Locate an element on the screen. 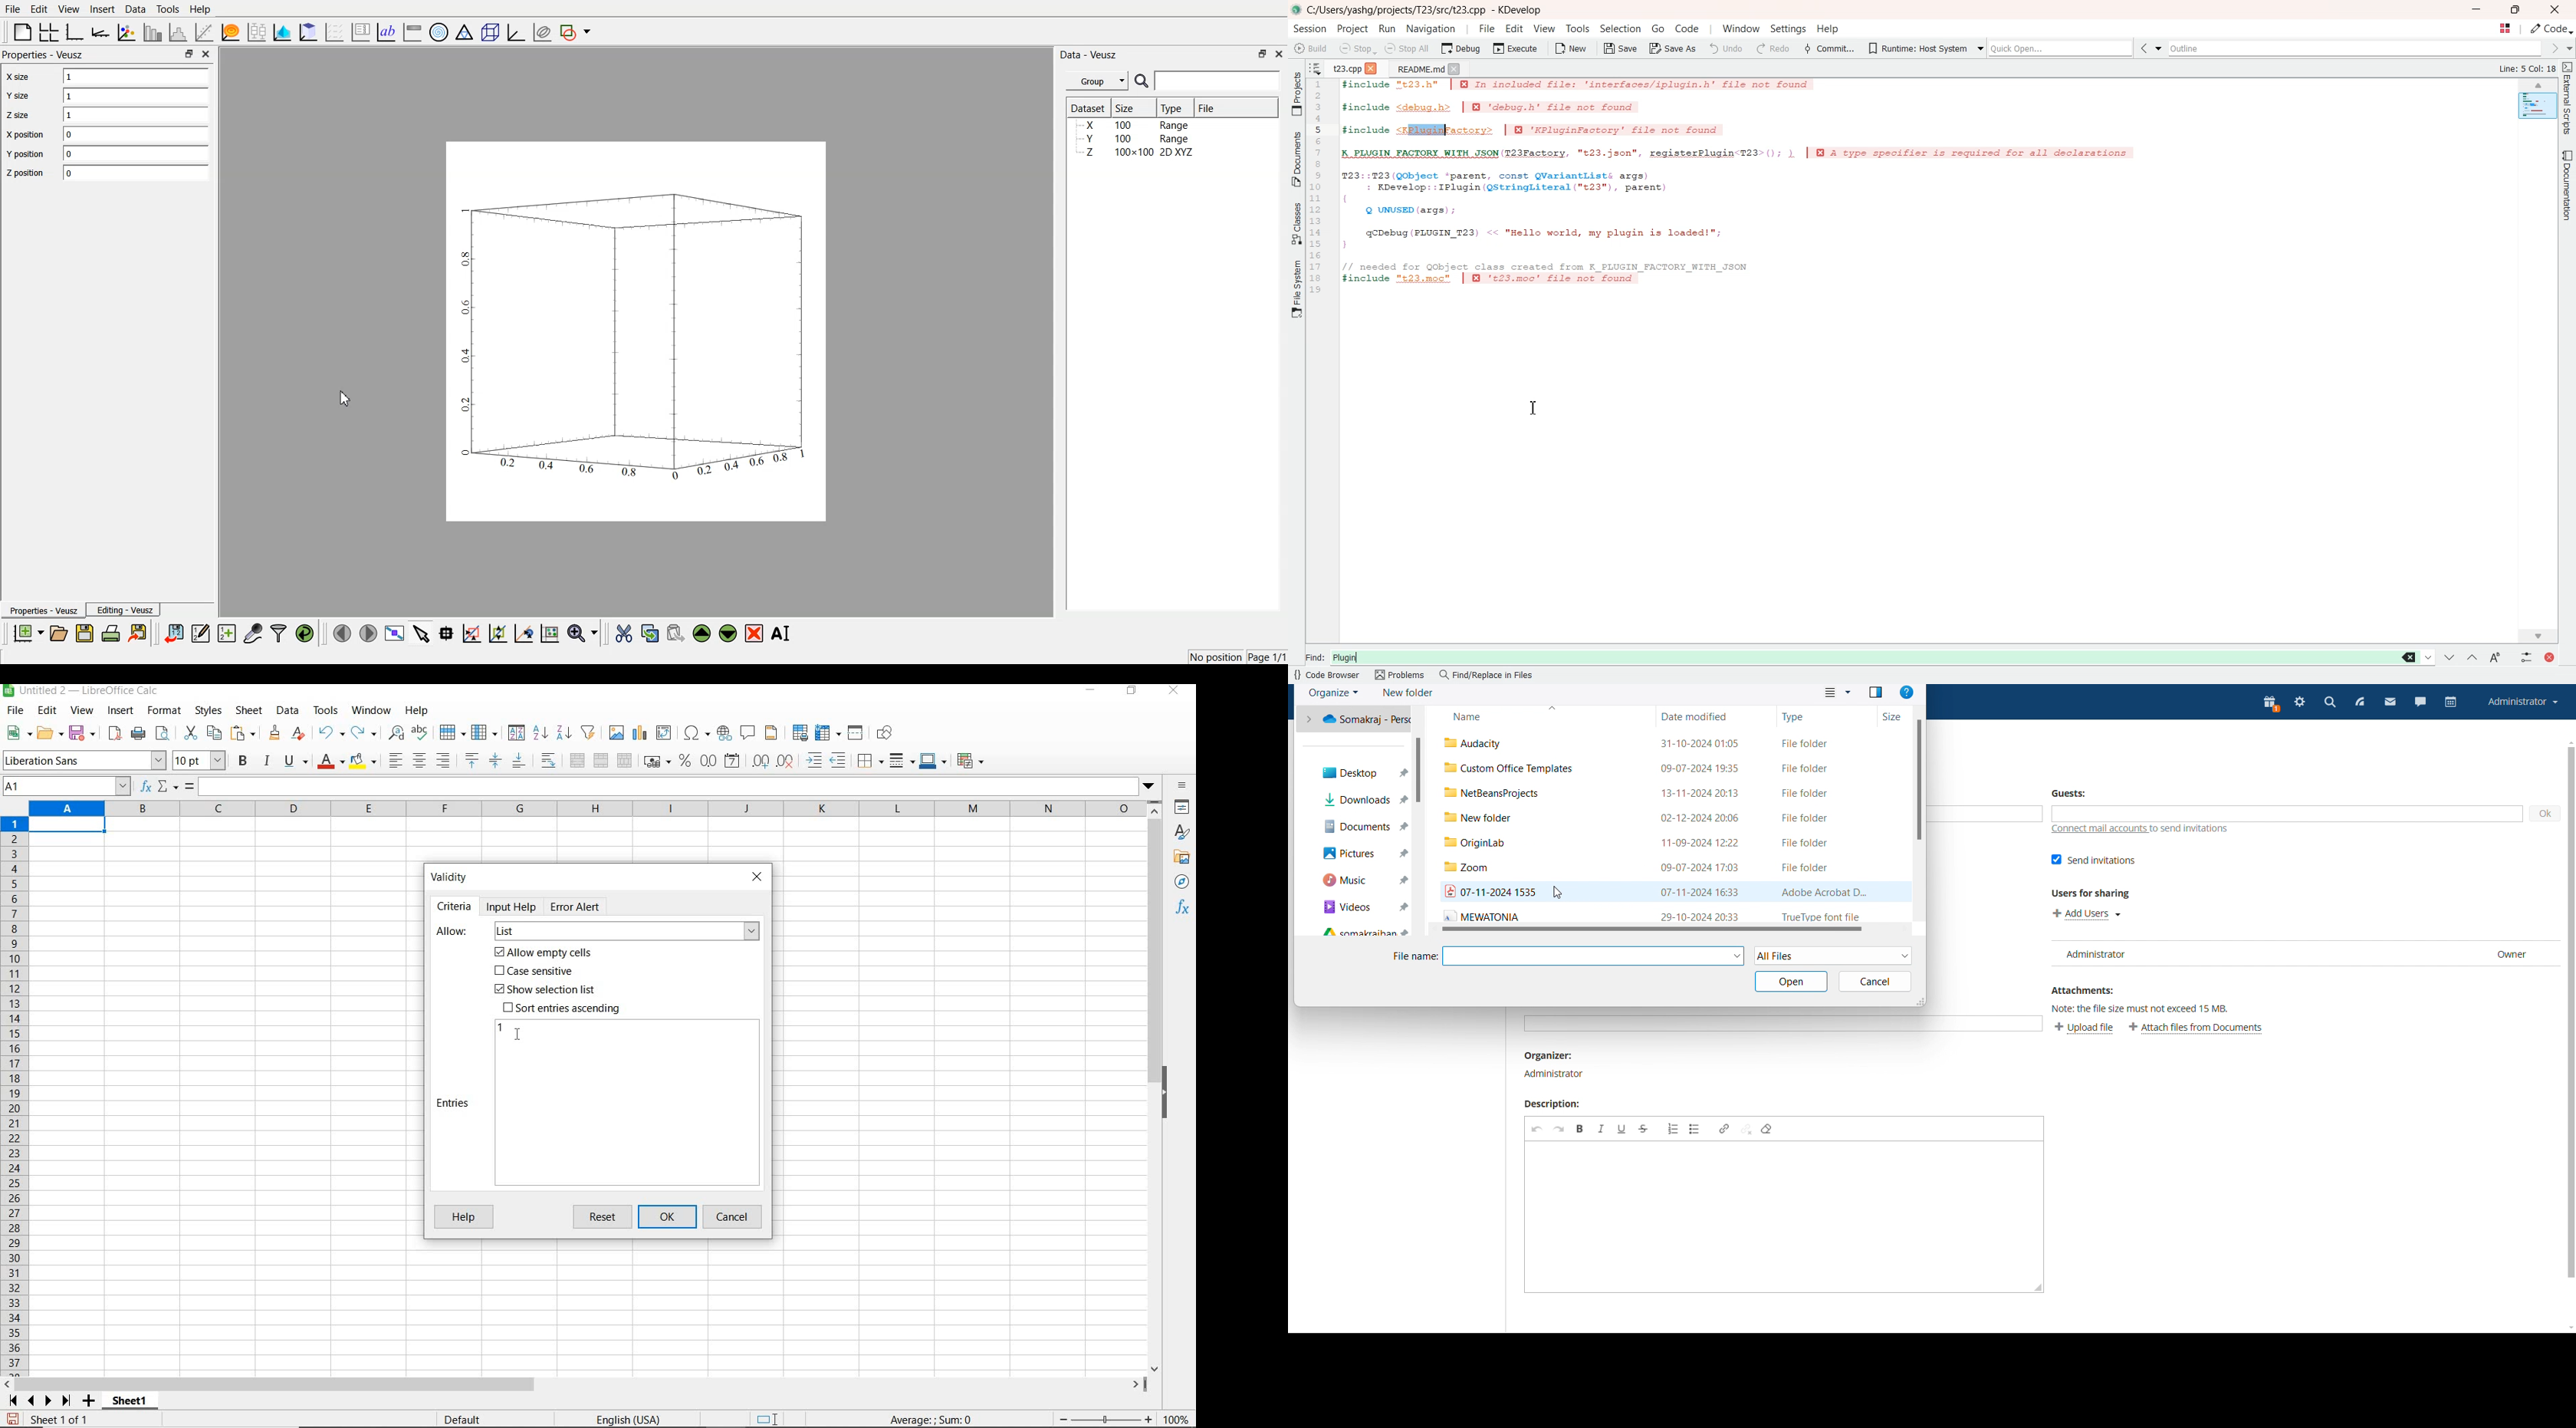 Image resolution: width=2576 pixels, height=1428 pixels. include “t23.h" | W@ In included file: 'interfaces/iplugin.h’ file not found
include sdebug.h> | B 'debug.h’ file not found
include <KPluginFactory> | B 'KPluginFactory' file not found
_ PLUGIN FACTORY WITH JSON (T23Factory, "t23.json", registerPlugin<723>(); ) | B A type specifier is required for all declarations
23: :723 (QObject ‘parent, const QUariantListi args)
: KDevelop::IPlugin(Q@StringLiteral ("t23"), parent)
Q UNUSED (args) ;
qCDebug (PLUGIN_T23) << "Hello world, my plugin is loaded!";
/ needed for Qobject class created from K_PLUGIN FACTORY WITH_JSON
include "t23.moc” | @ '¢23.moc’ file not found is located at coordinates (1747, 190).